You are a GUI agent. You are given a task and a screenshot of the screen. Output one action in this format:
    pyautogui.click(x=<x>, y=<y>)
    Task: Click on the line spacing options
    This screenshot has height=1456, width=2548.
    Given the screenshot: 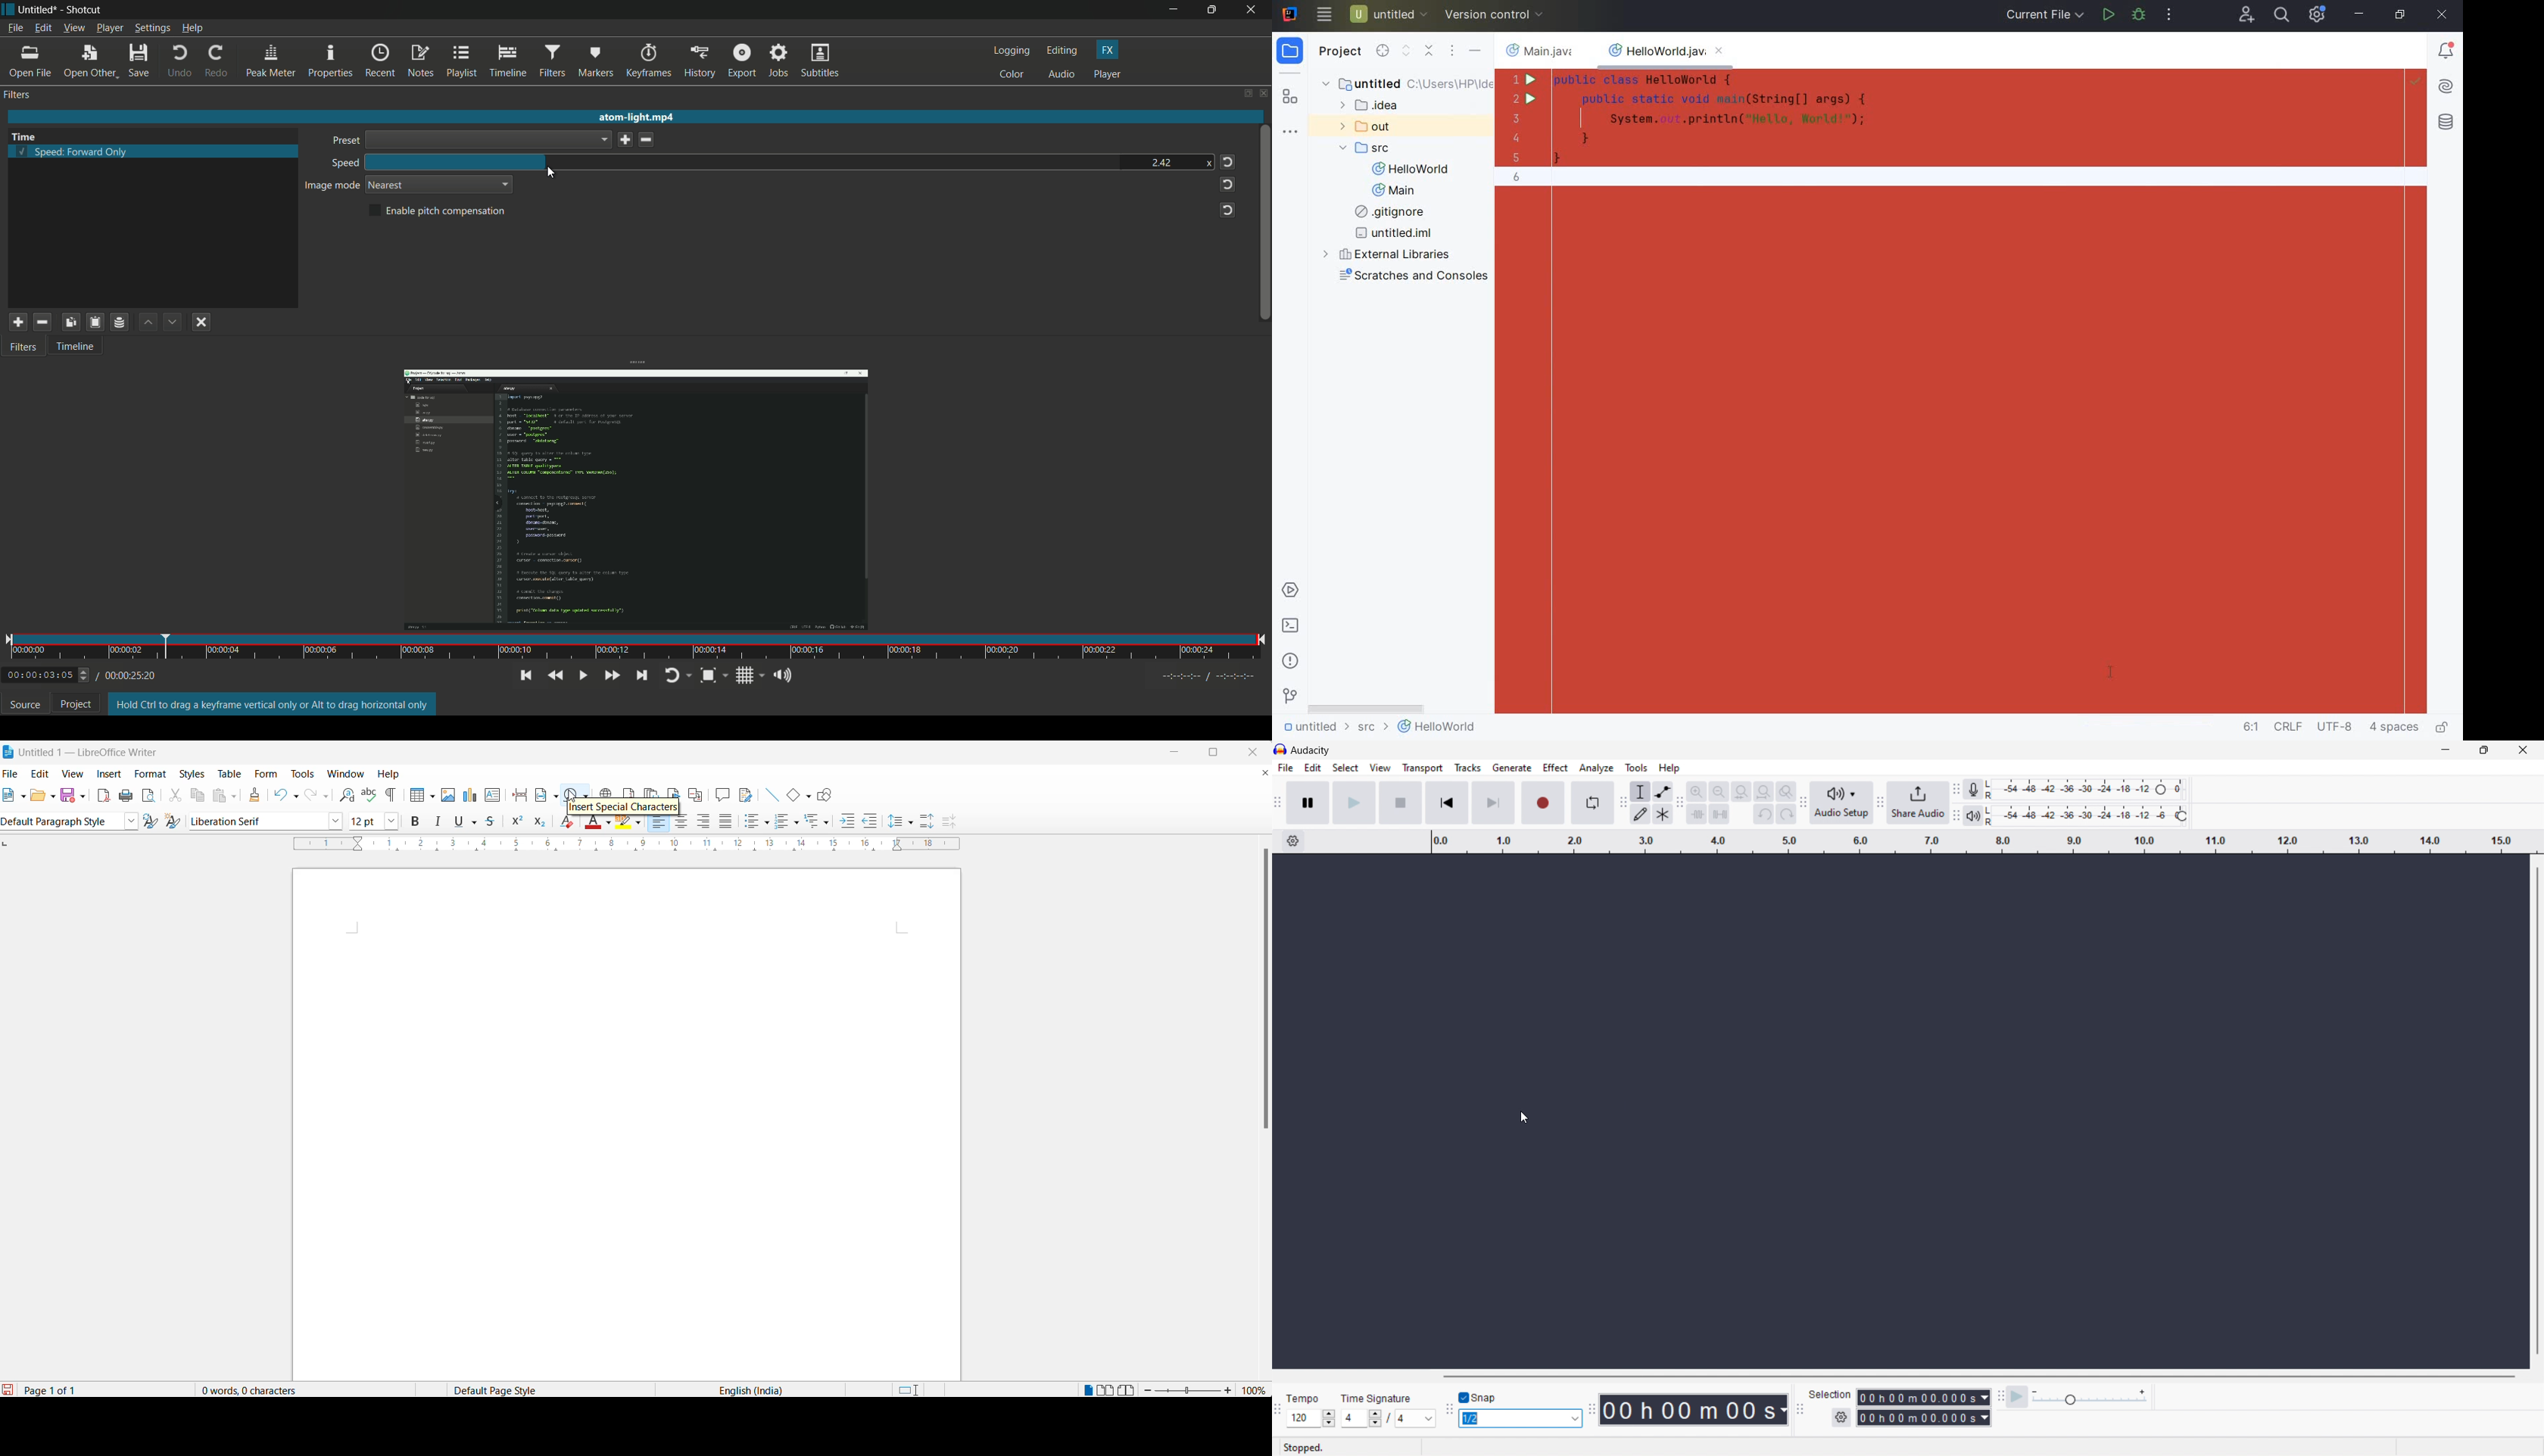 What is the action you would take?
    pyautogui.click(x=913, y=820)
    